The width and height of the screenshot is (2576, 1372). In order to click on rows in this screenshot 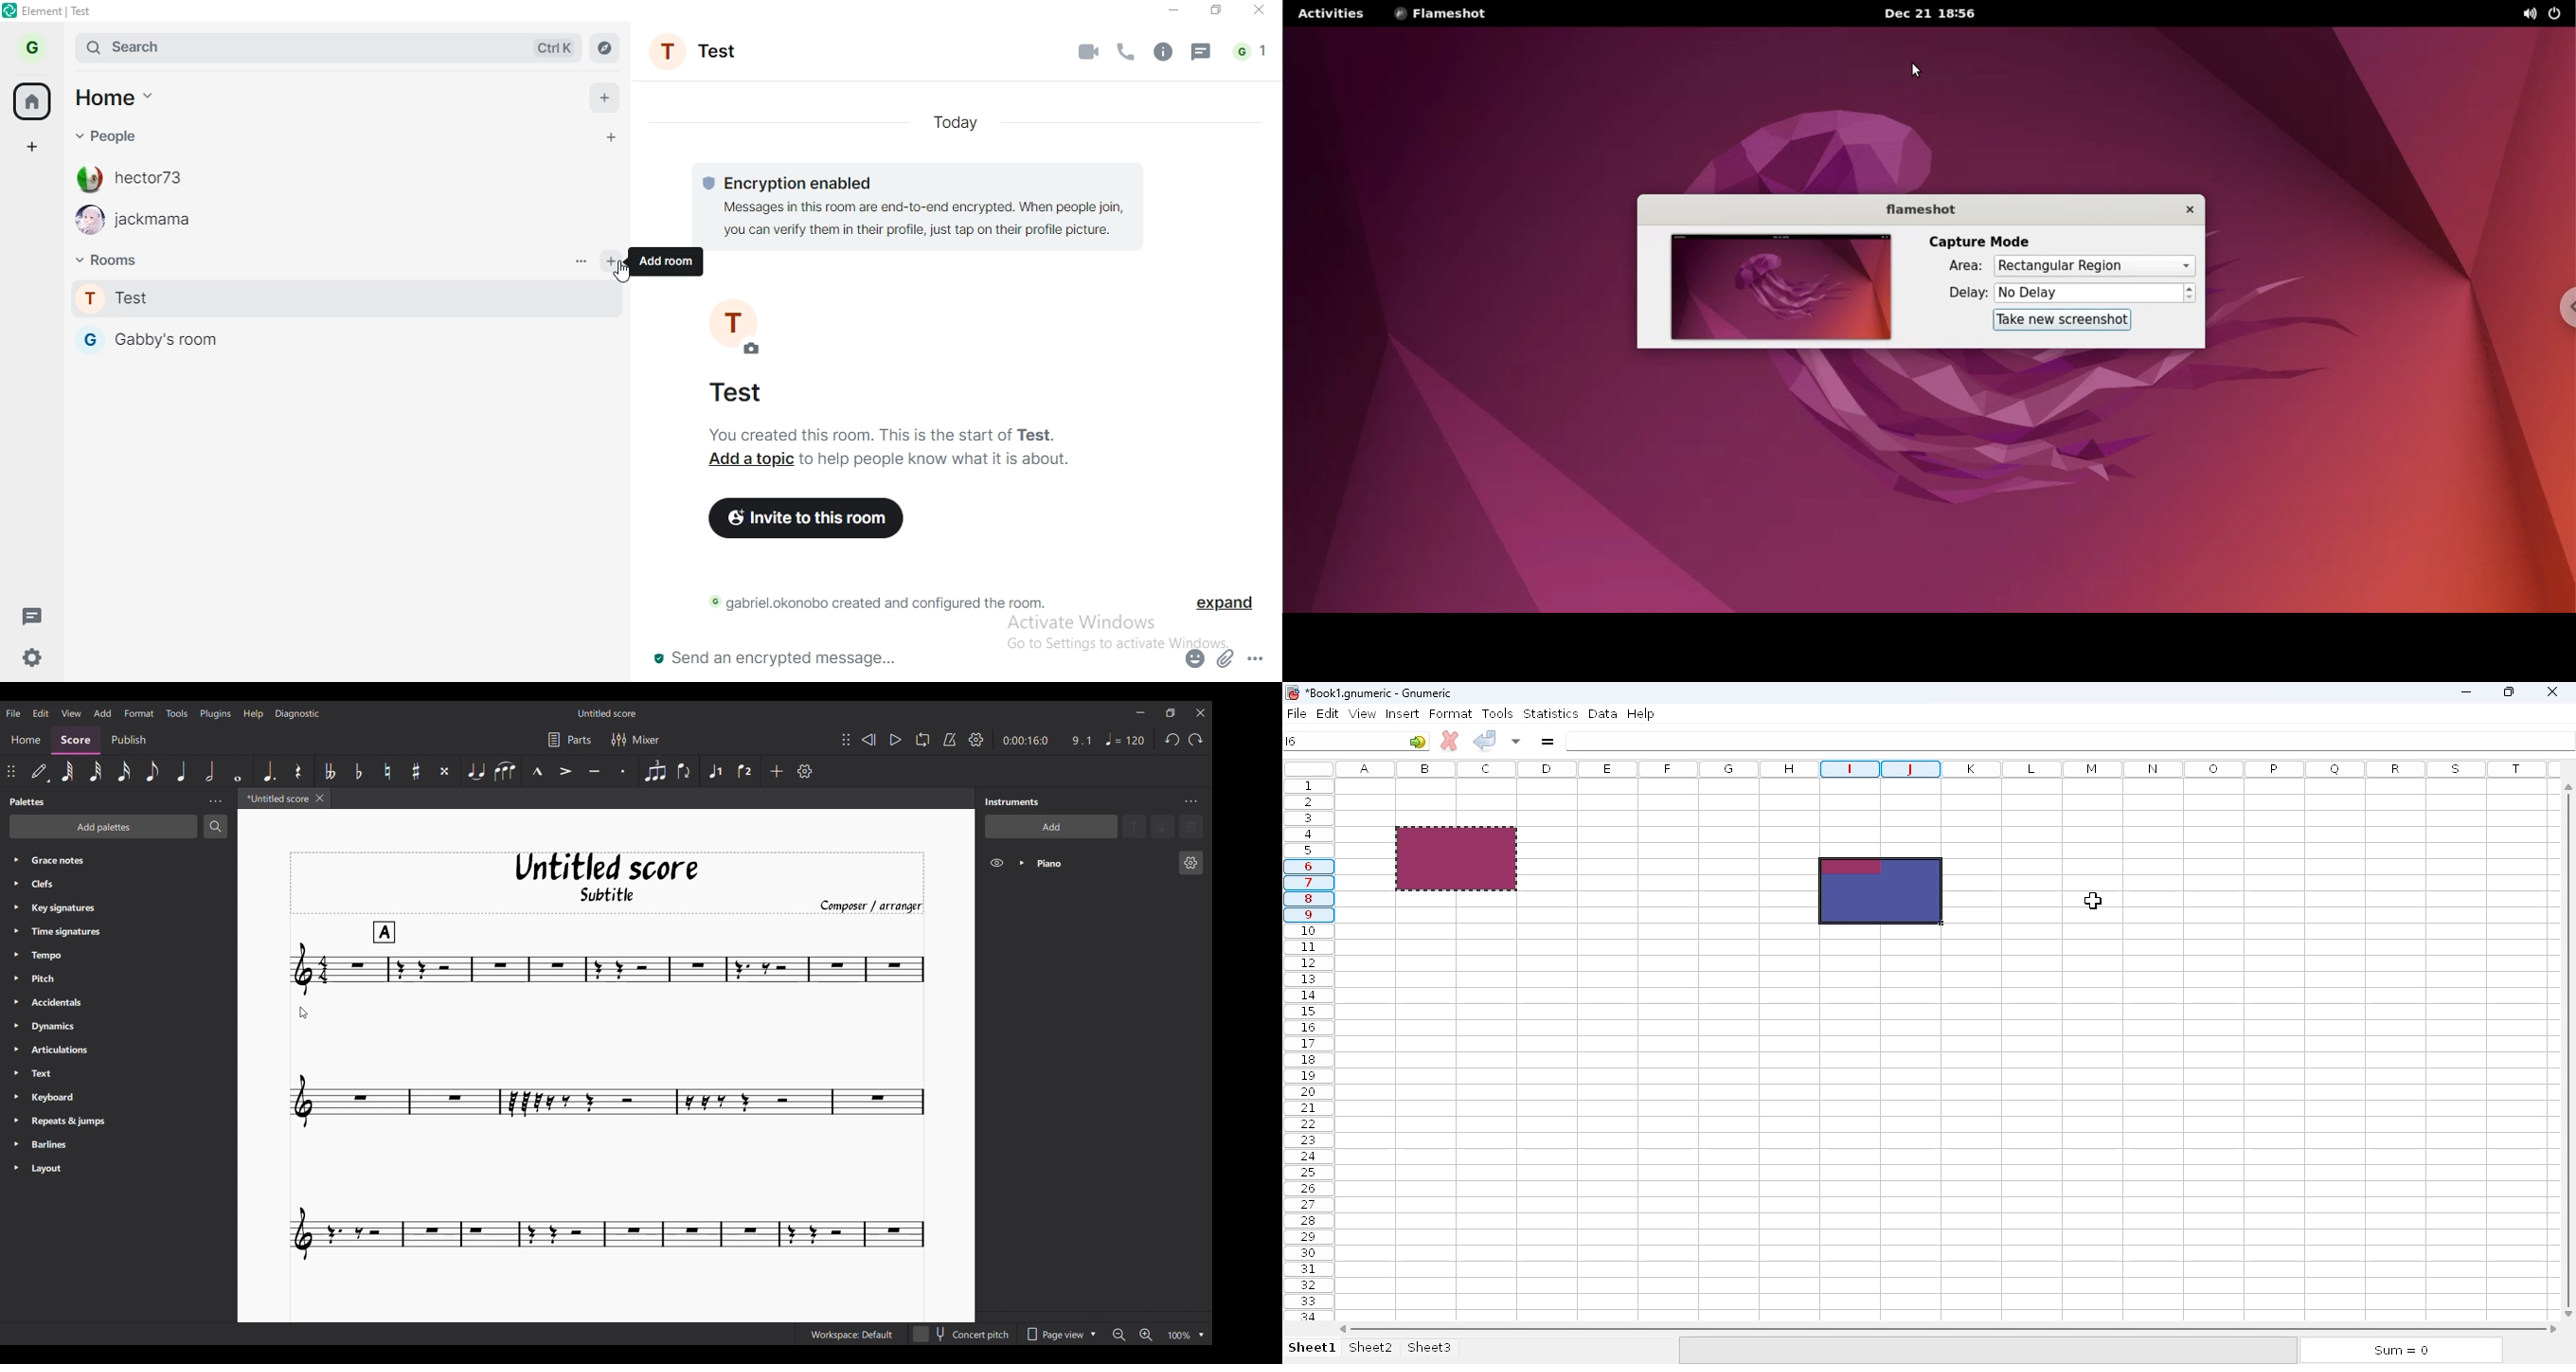, I will do `click(1307, 1050)`.